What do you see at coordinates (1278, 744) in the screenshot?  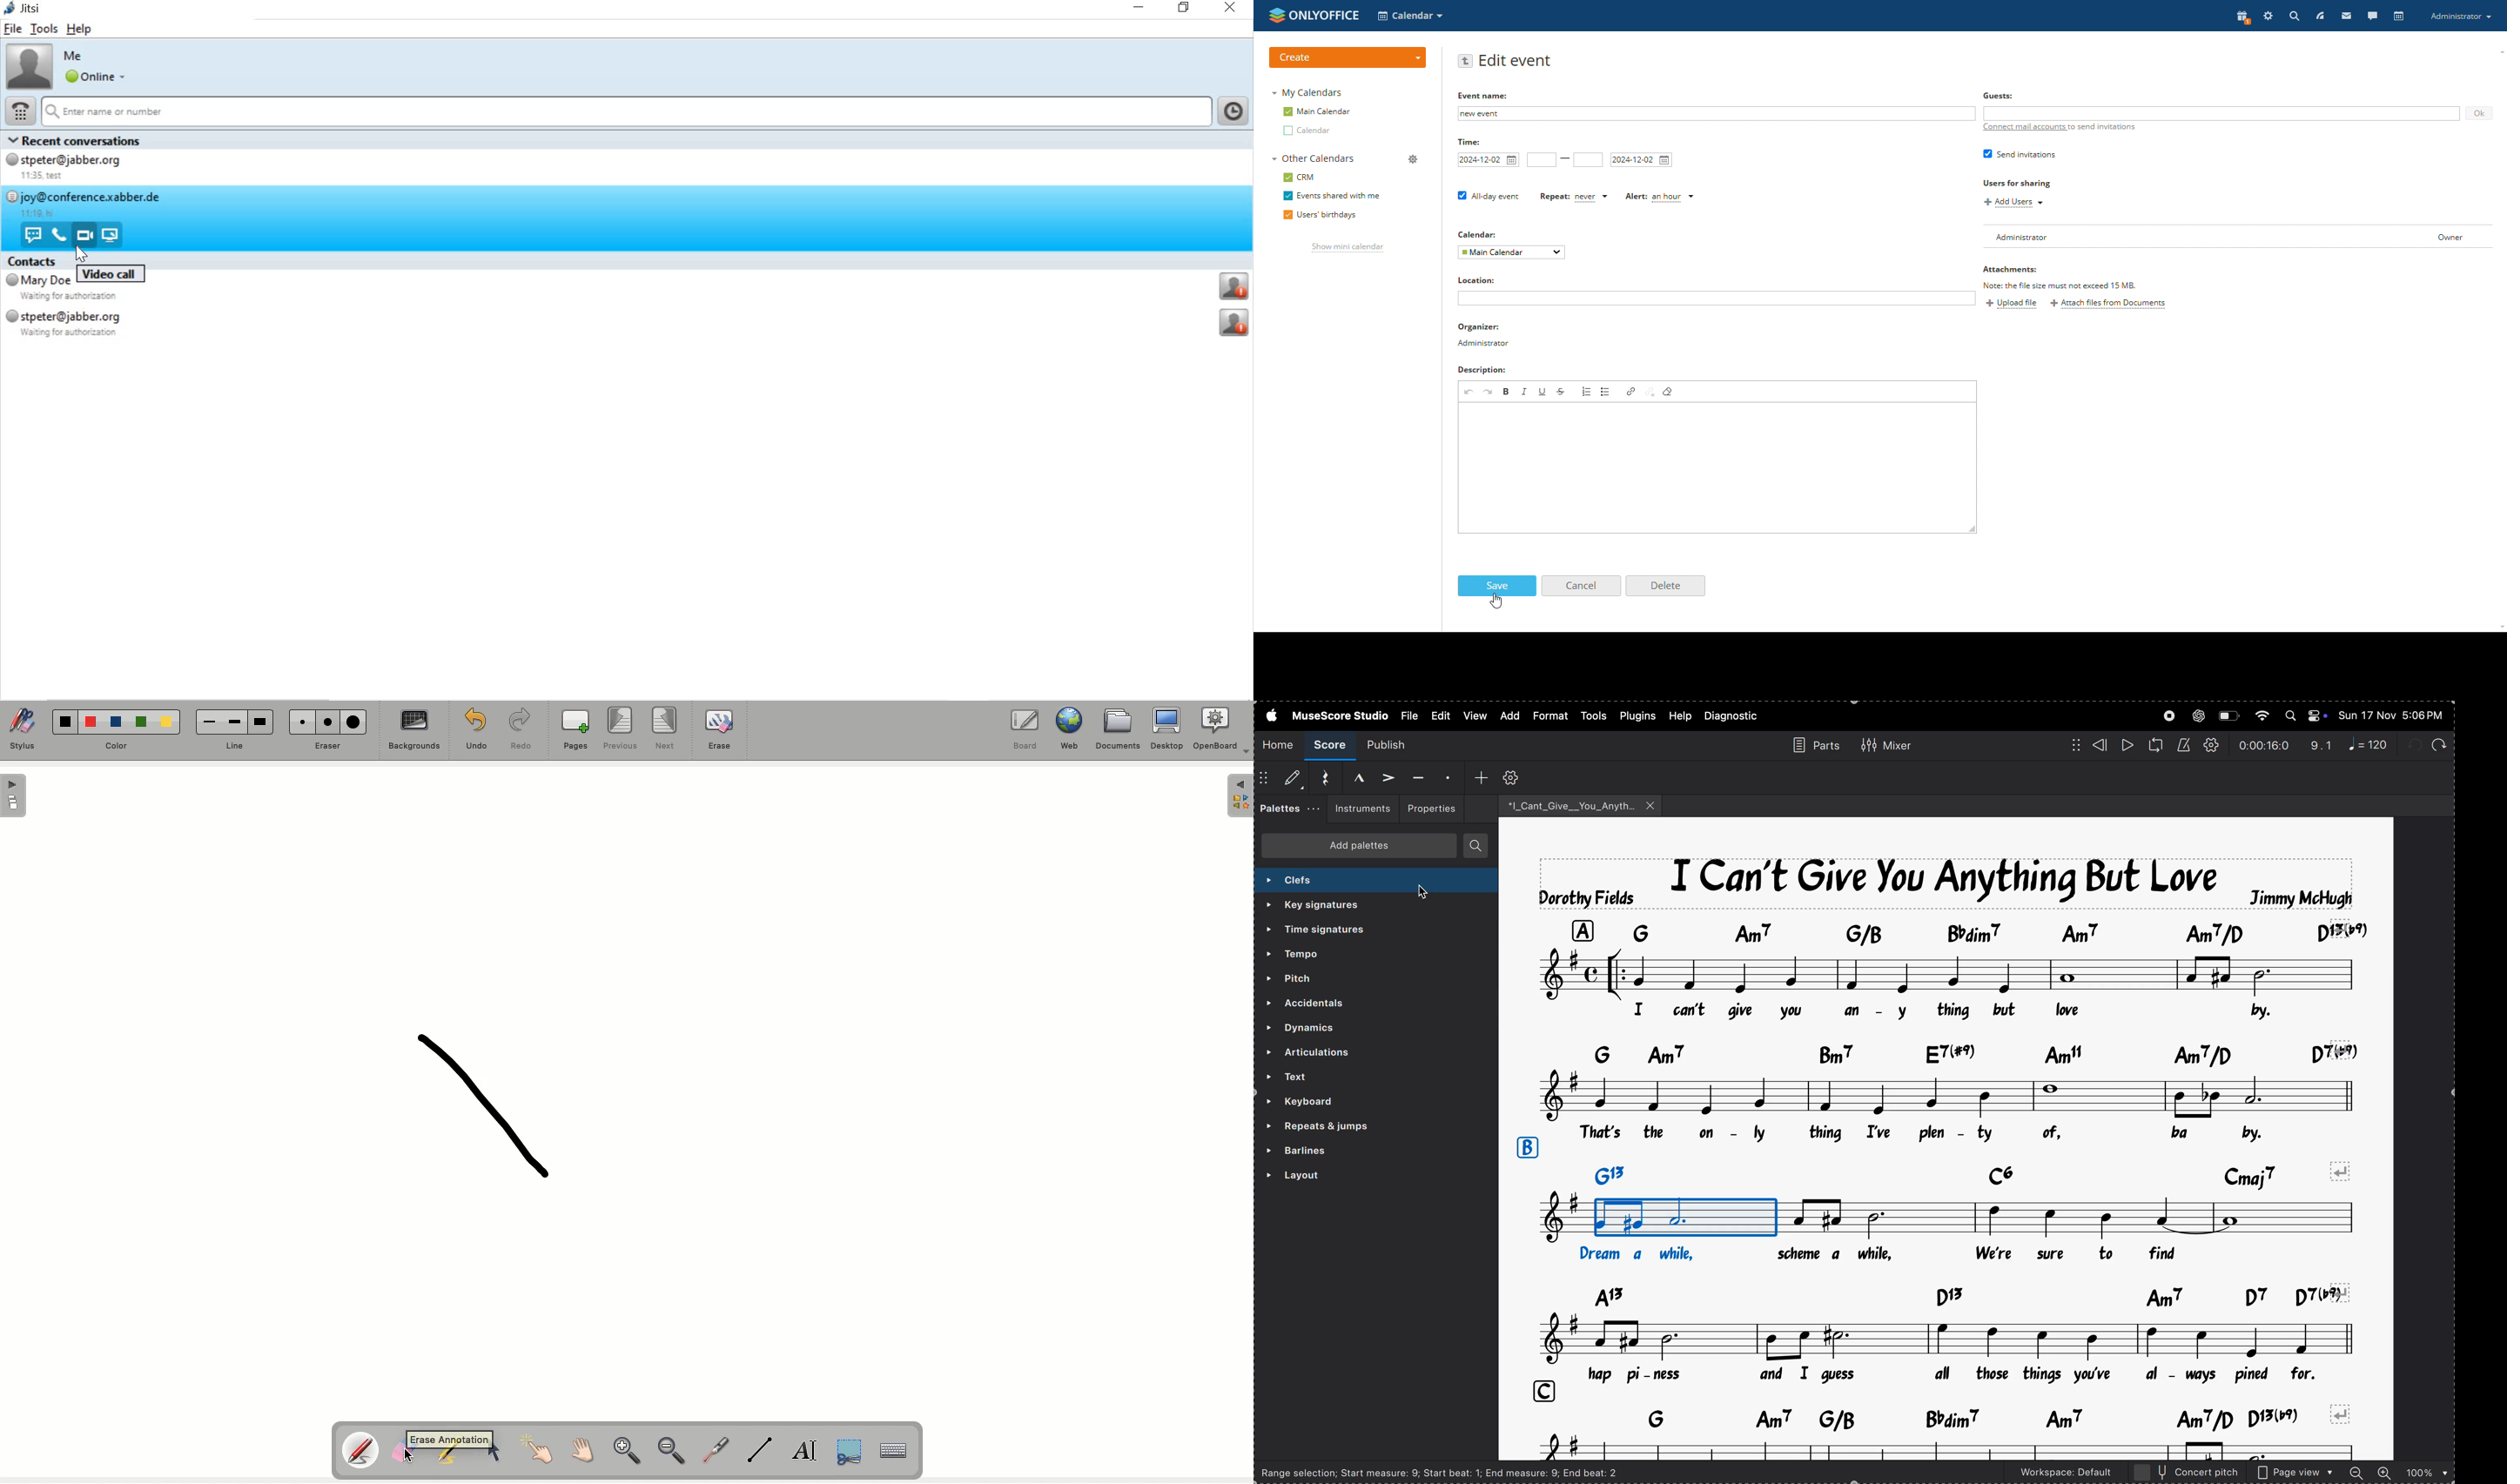 I see `home` at bounding box center [1278, 744].